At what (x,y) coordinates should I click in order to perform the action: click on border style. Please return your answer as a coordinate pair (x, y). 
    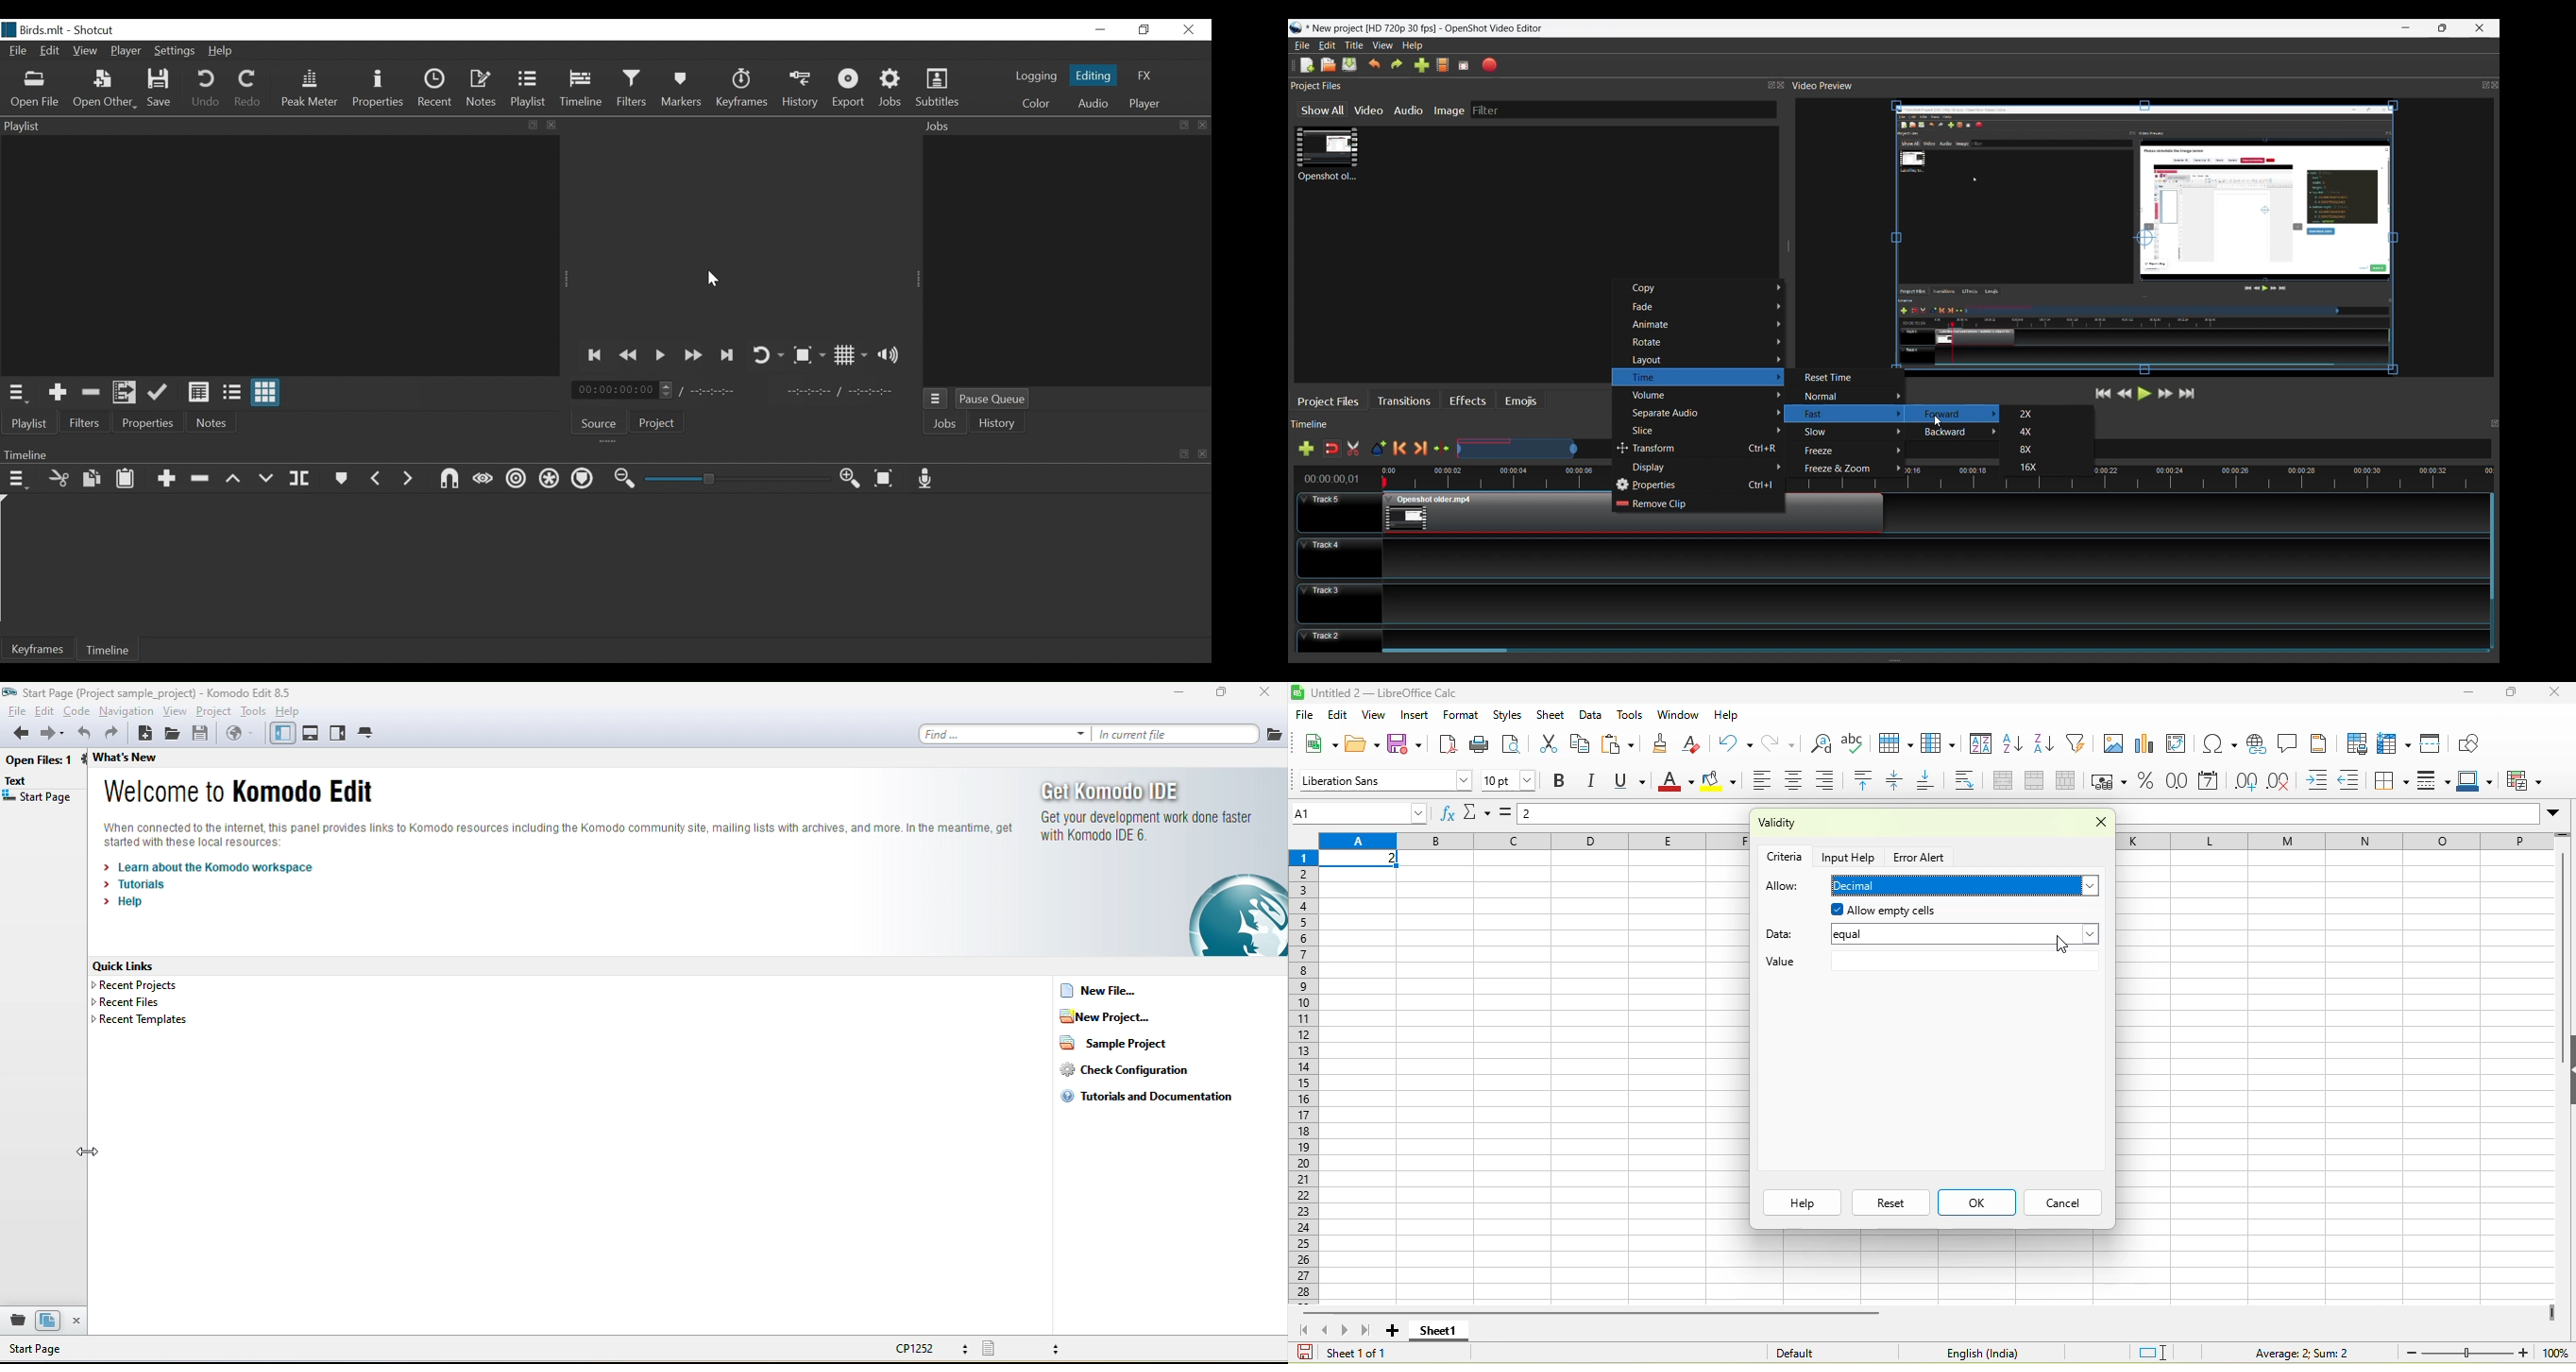
    Looking at the image, I should click on (2436, 781).